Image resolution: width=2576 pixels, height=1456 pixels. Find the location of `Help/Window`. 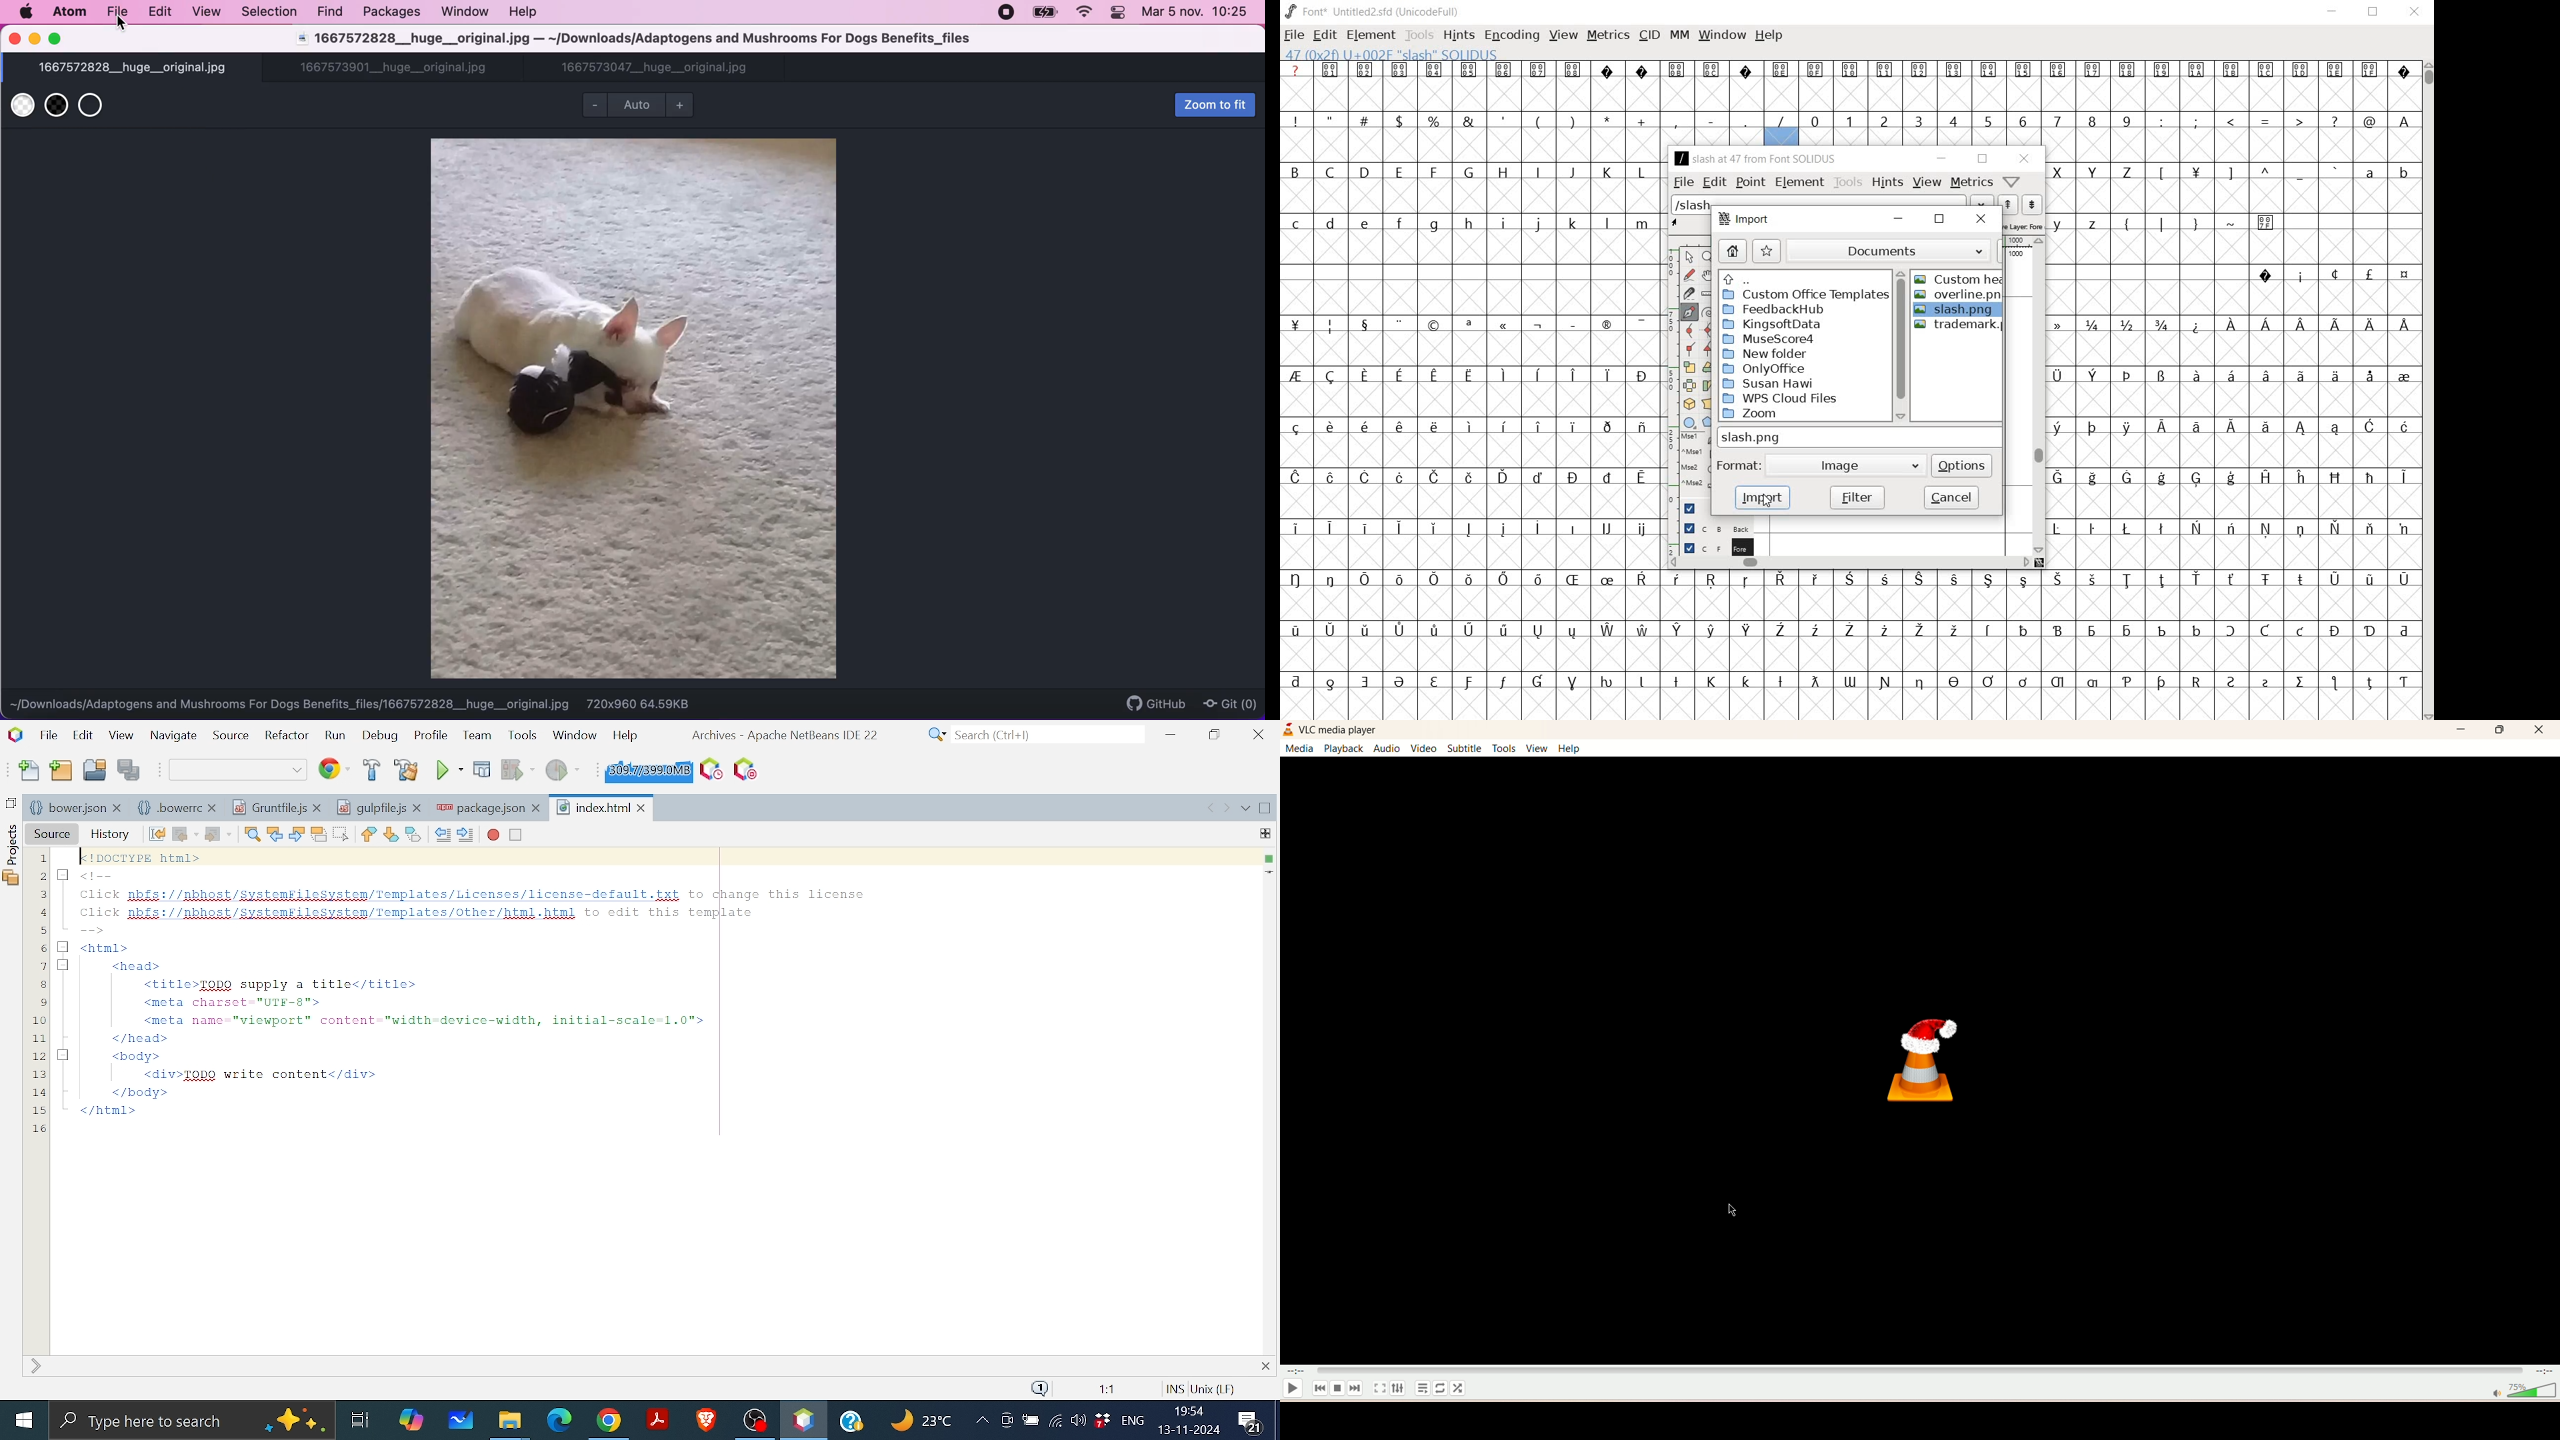

Help/Window is located at coordinates (2013, 181).